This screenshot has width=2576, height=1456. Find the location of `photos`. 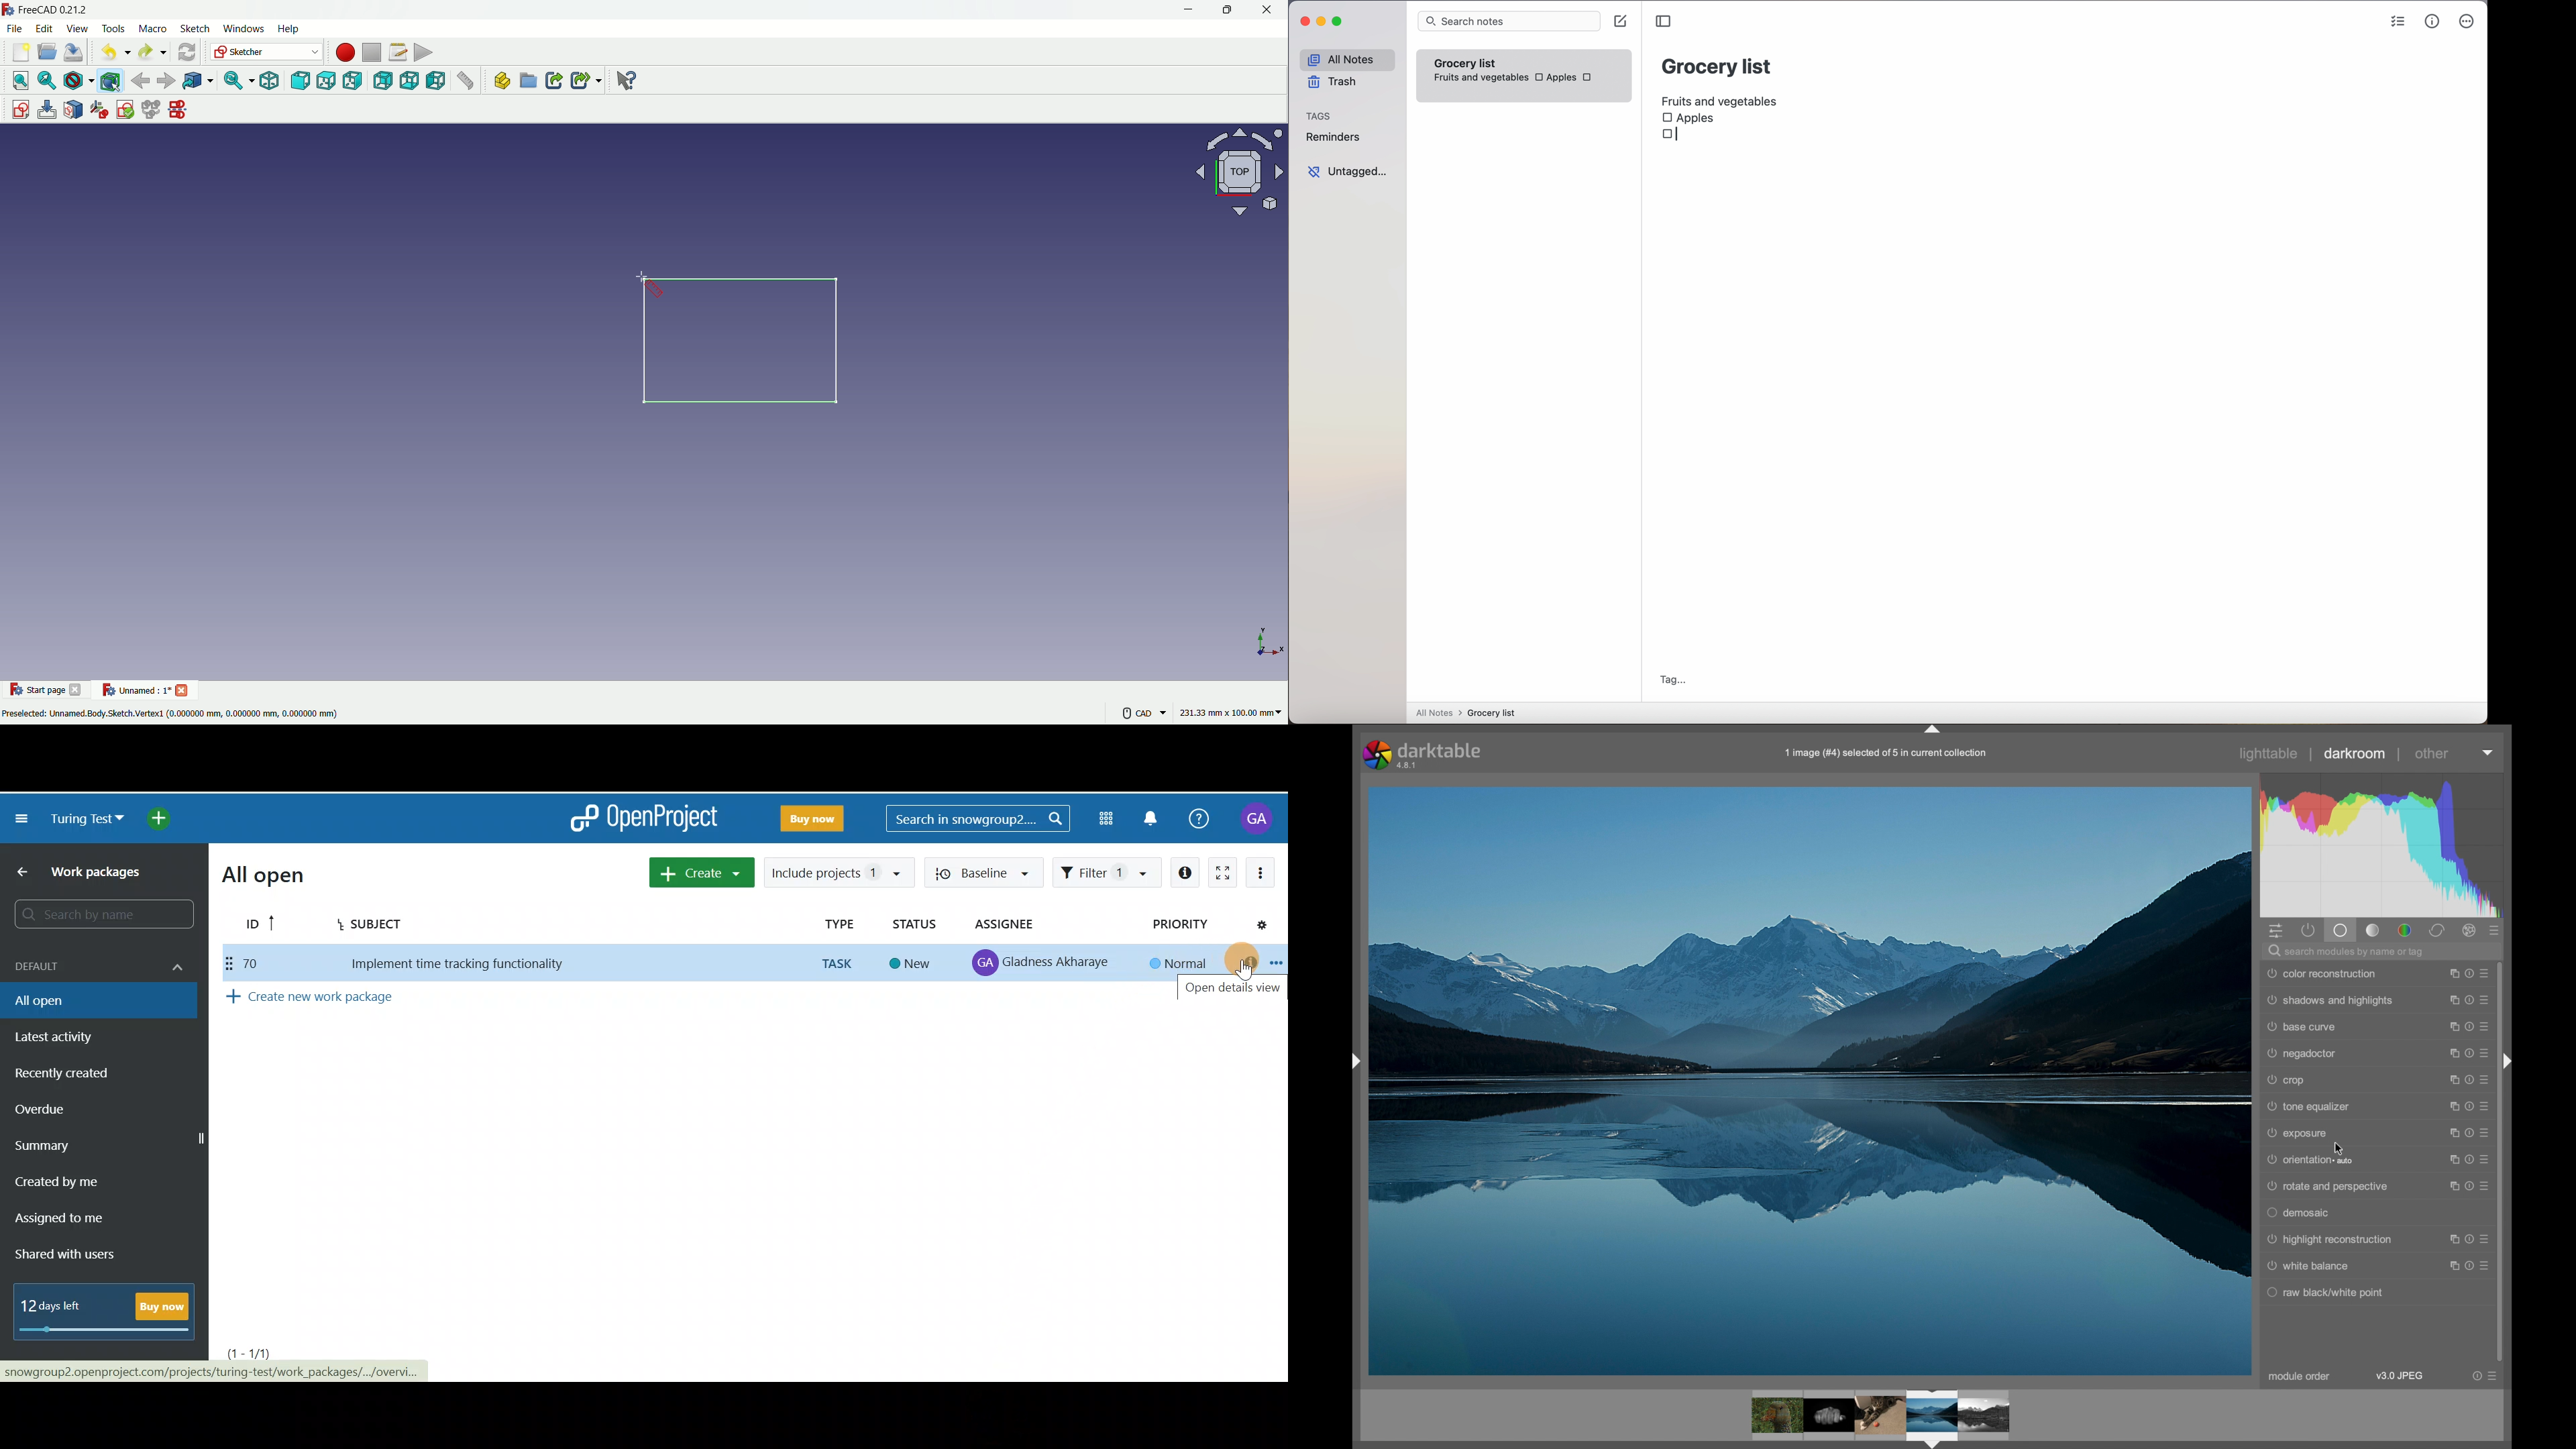

photos is located at coordinates (1881, 1417).